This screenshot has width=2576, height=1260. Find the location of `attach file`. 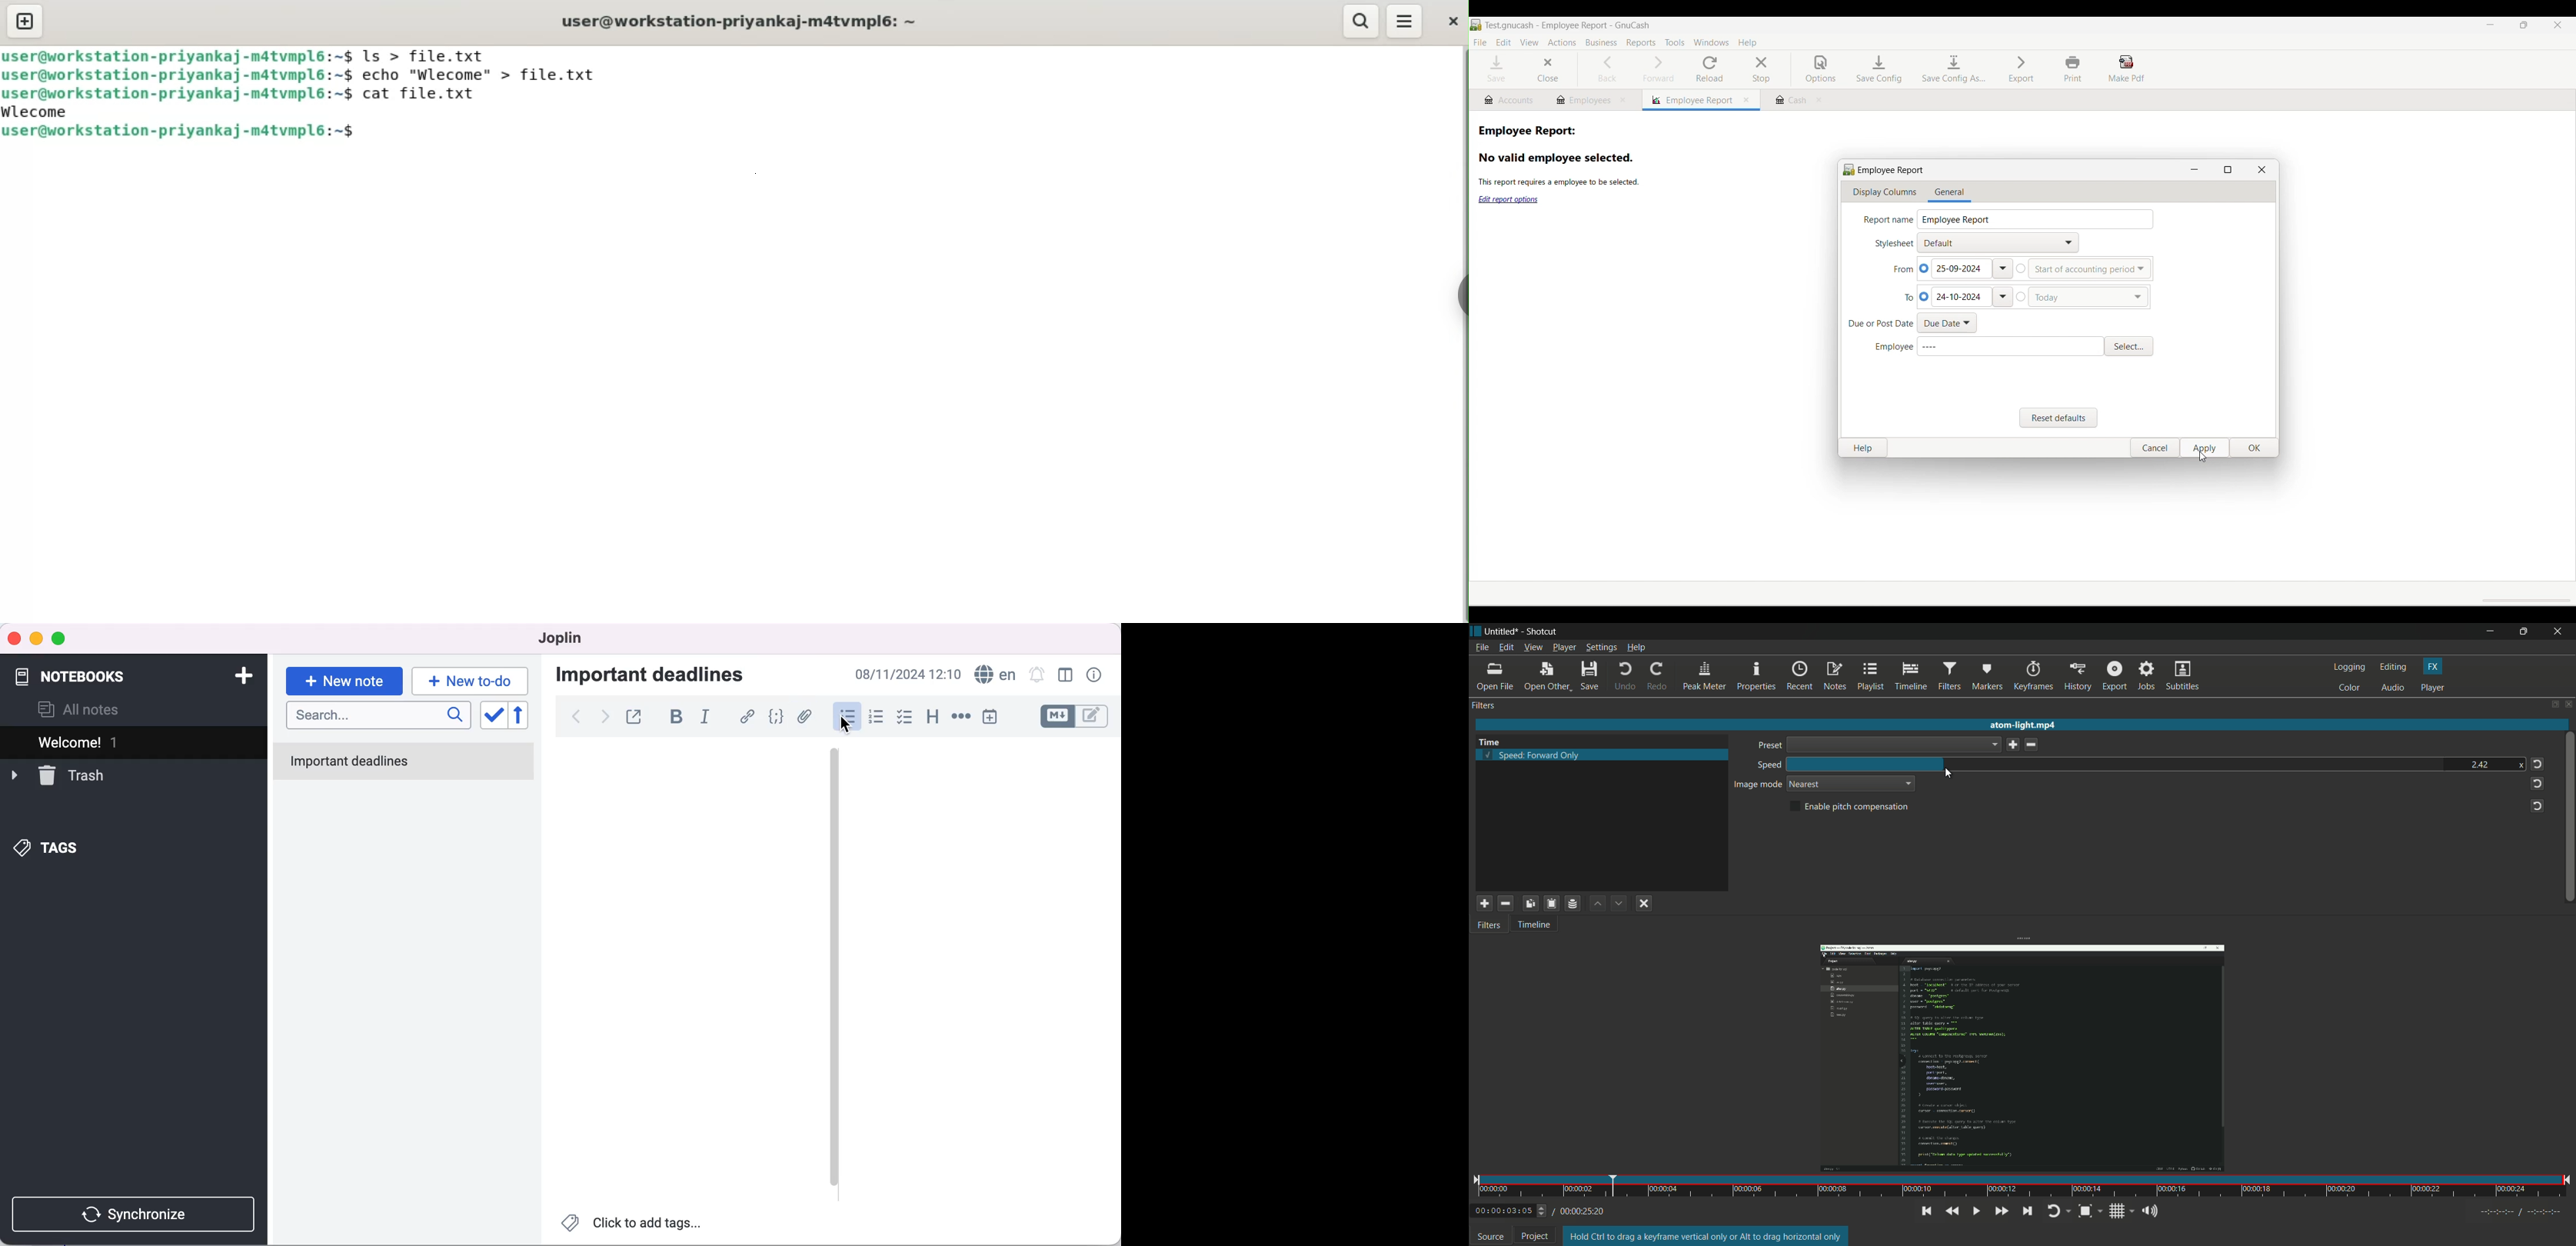

attach file is located at coordinates (804, 717).